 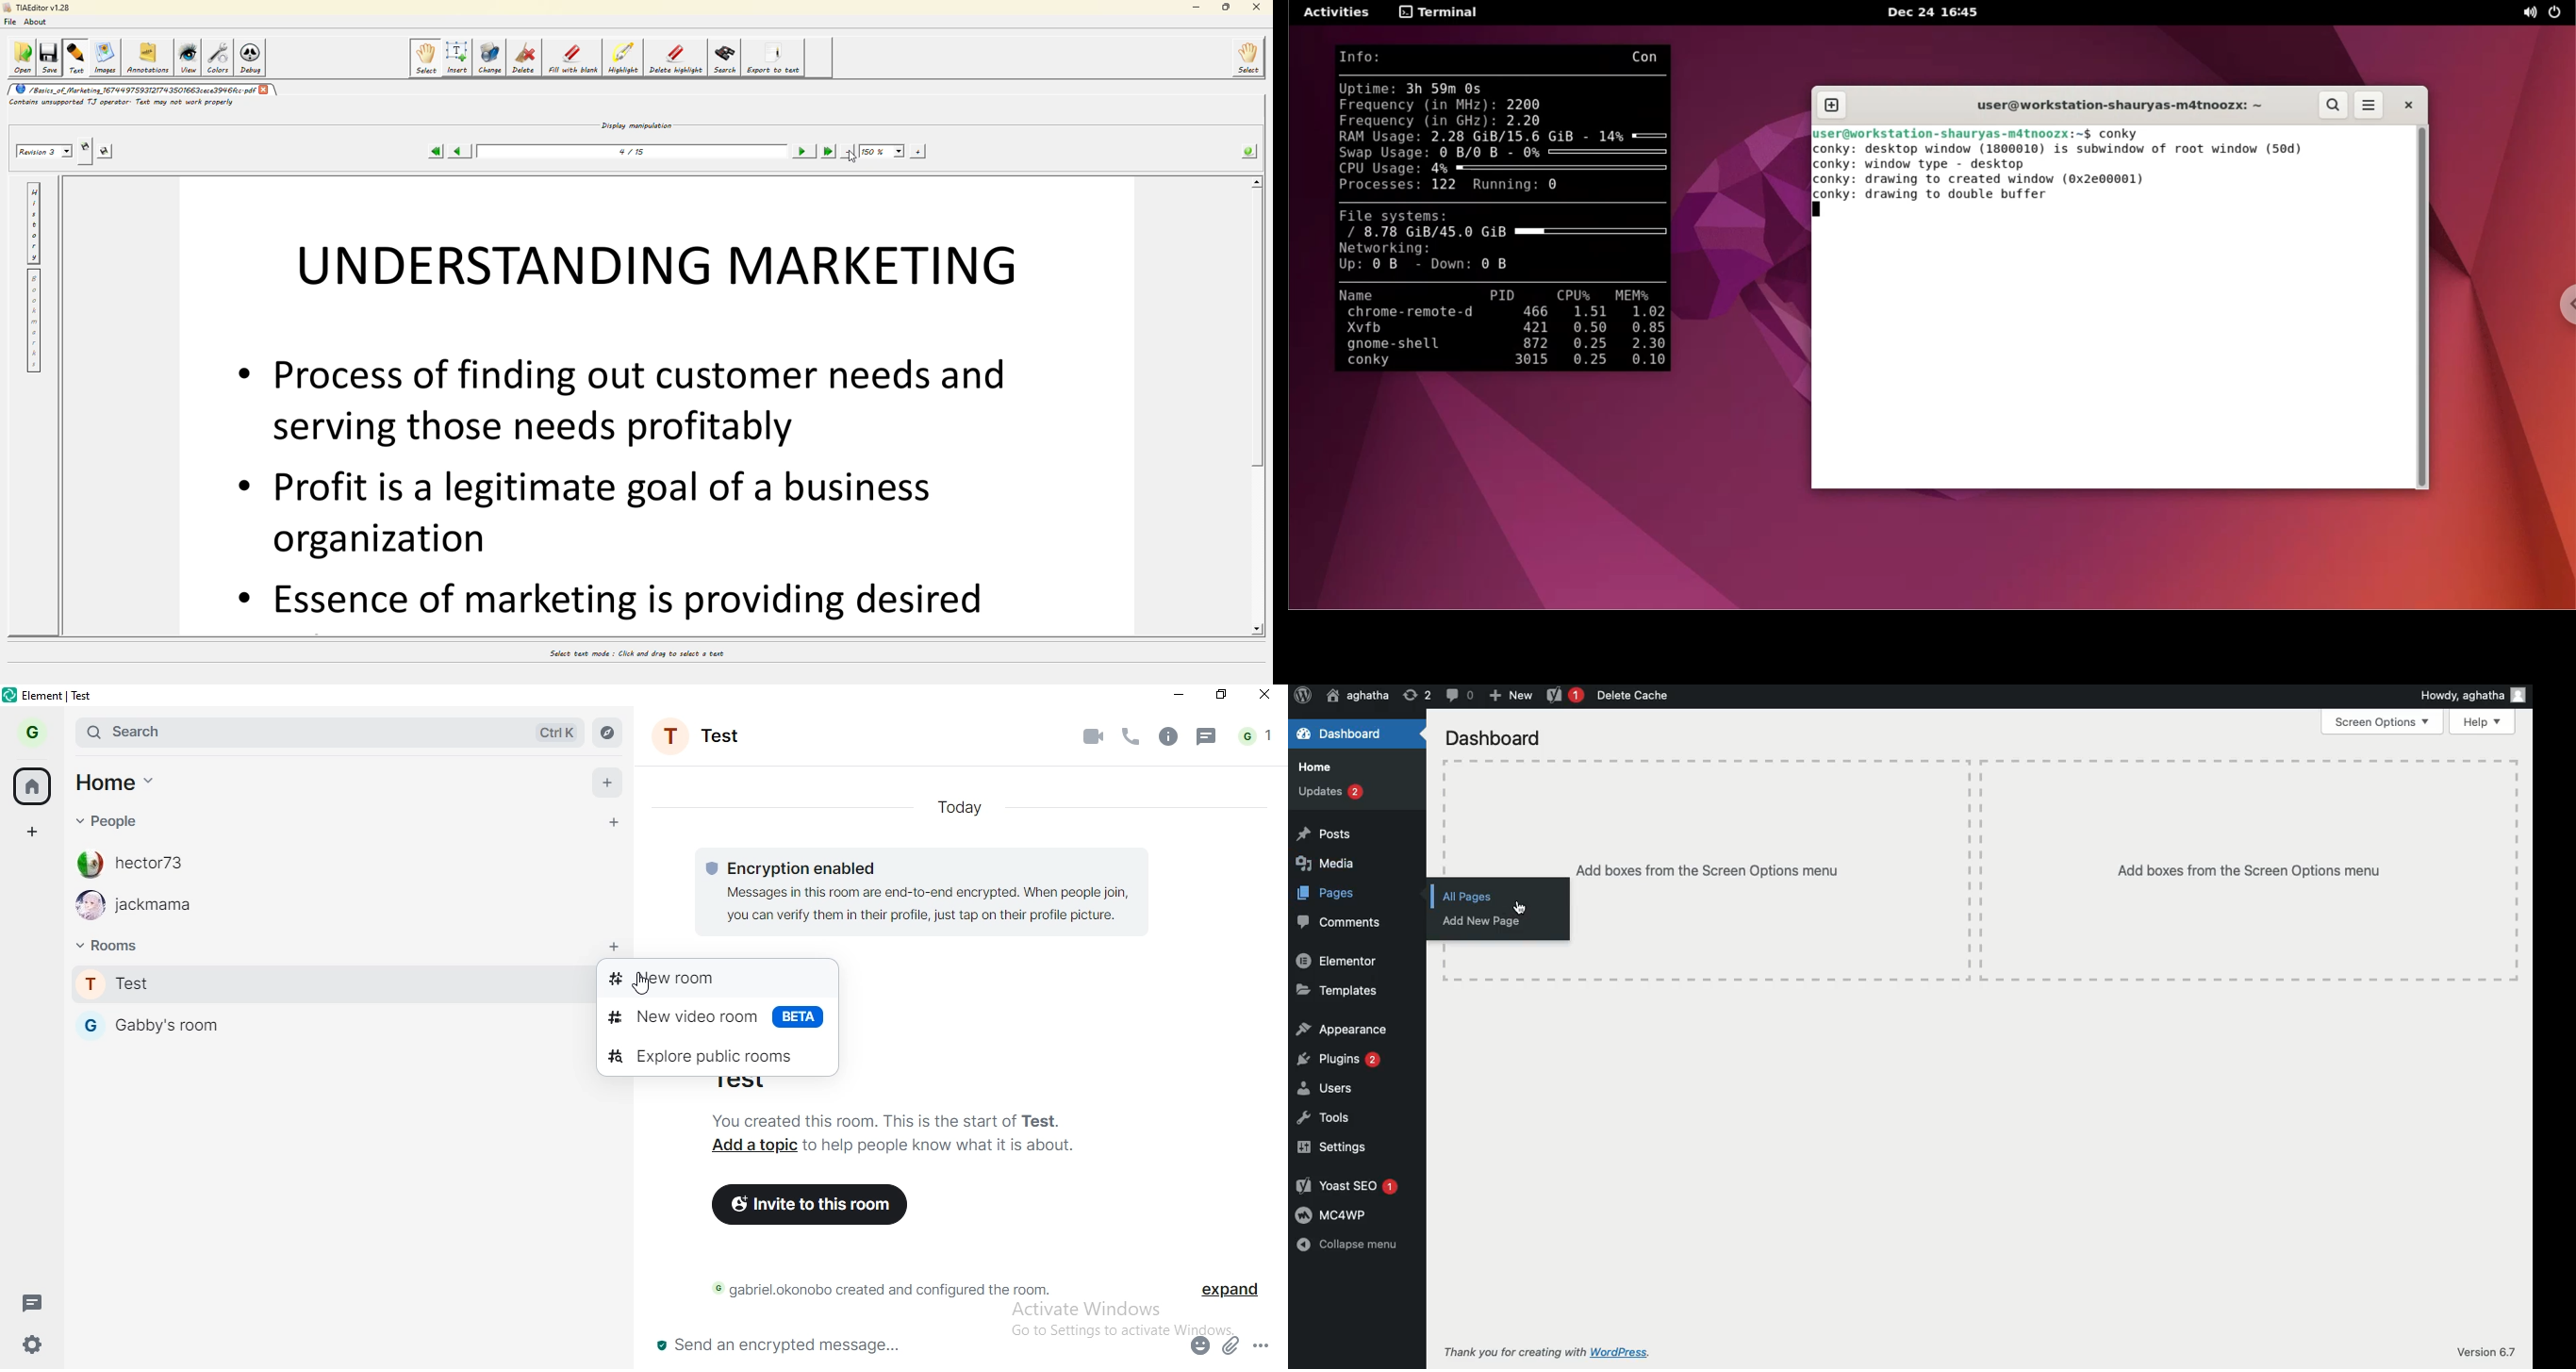 I want to click on Yoast, so click(x=1347, y=1187).